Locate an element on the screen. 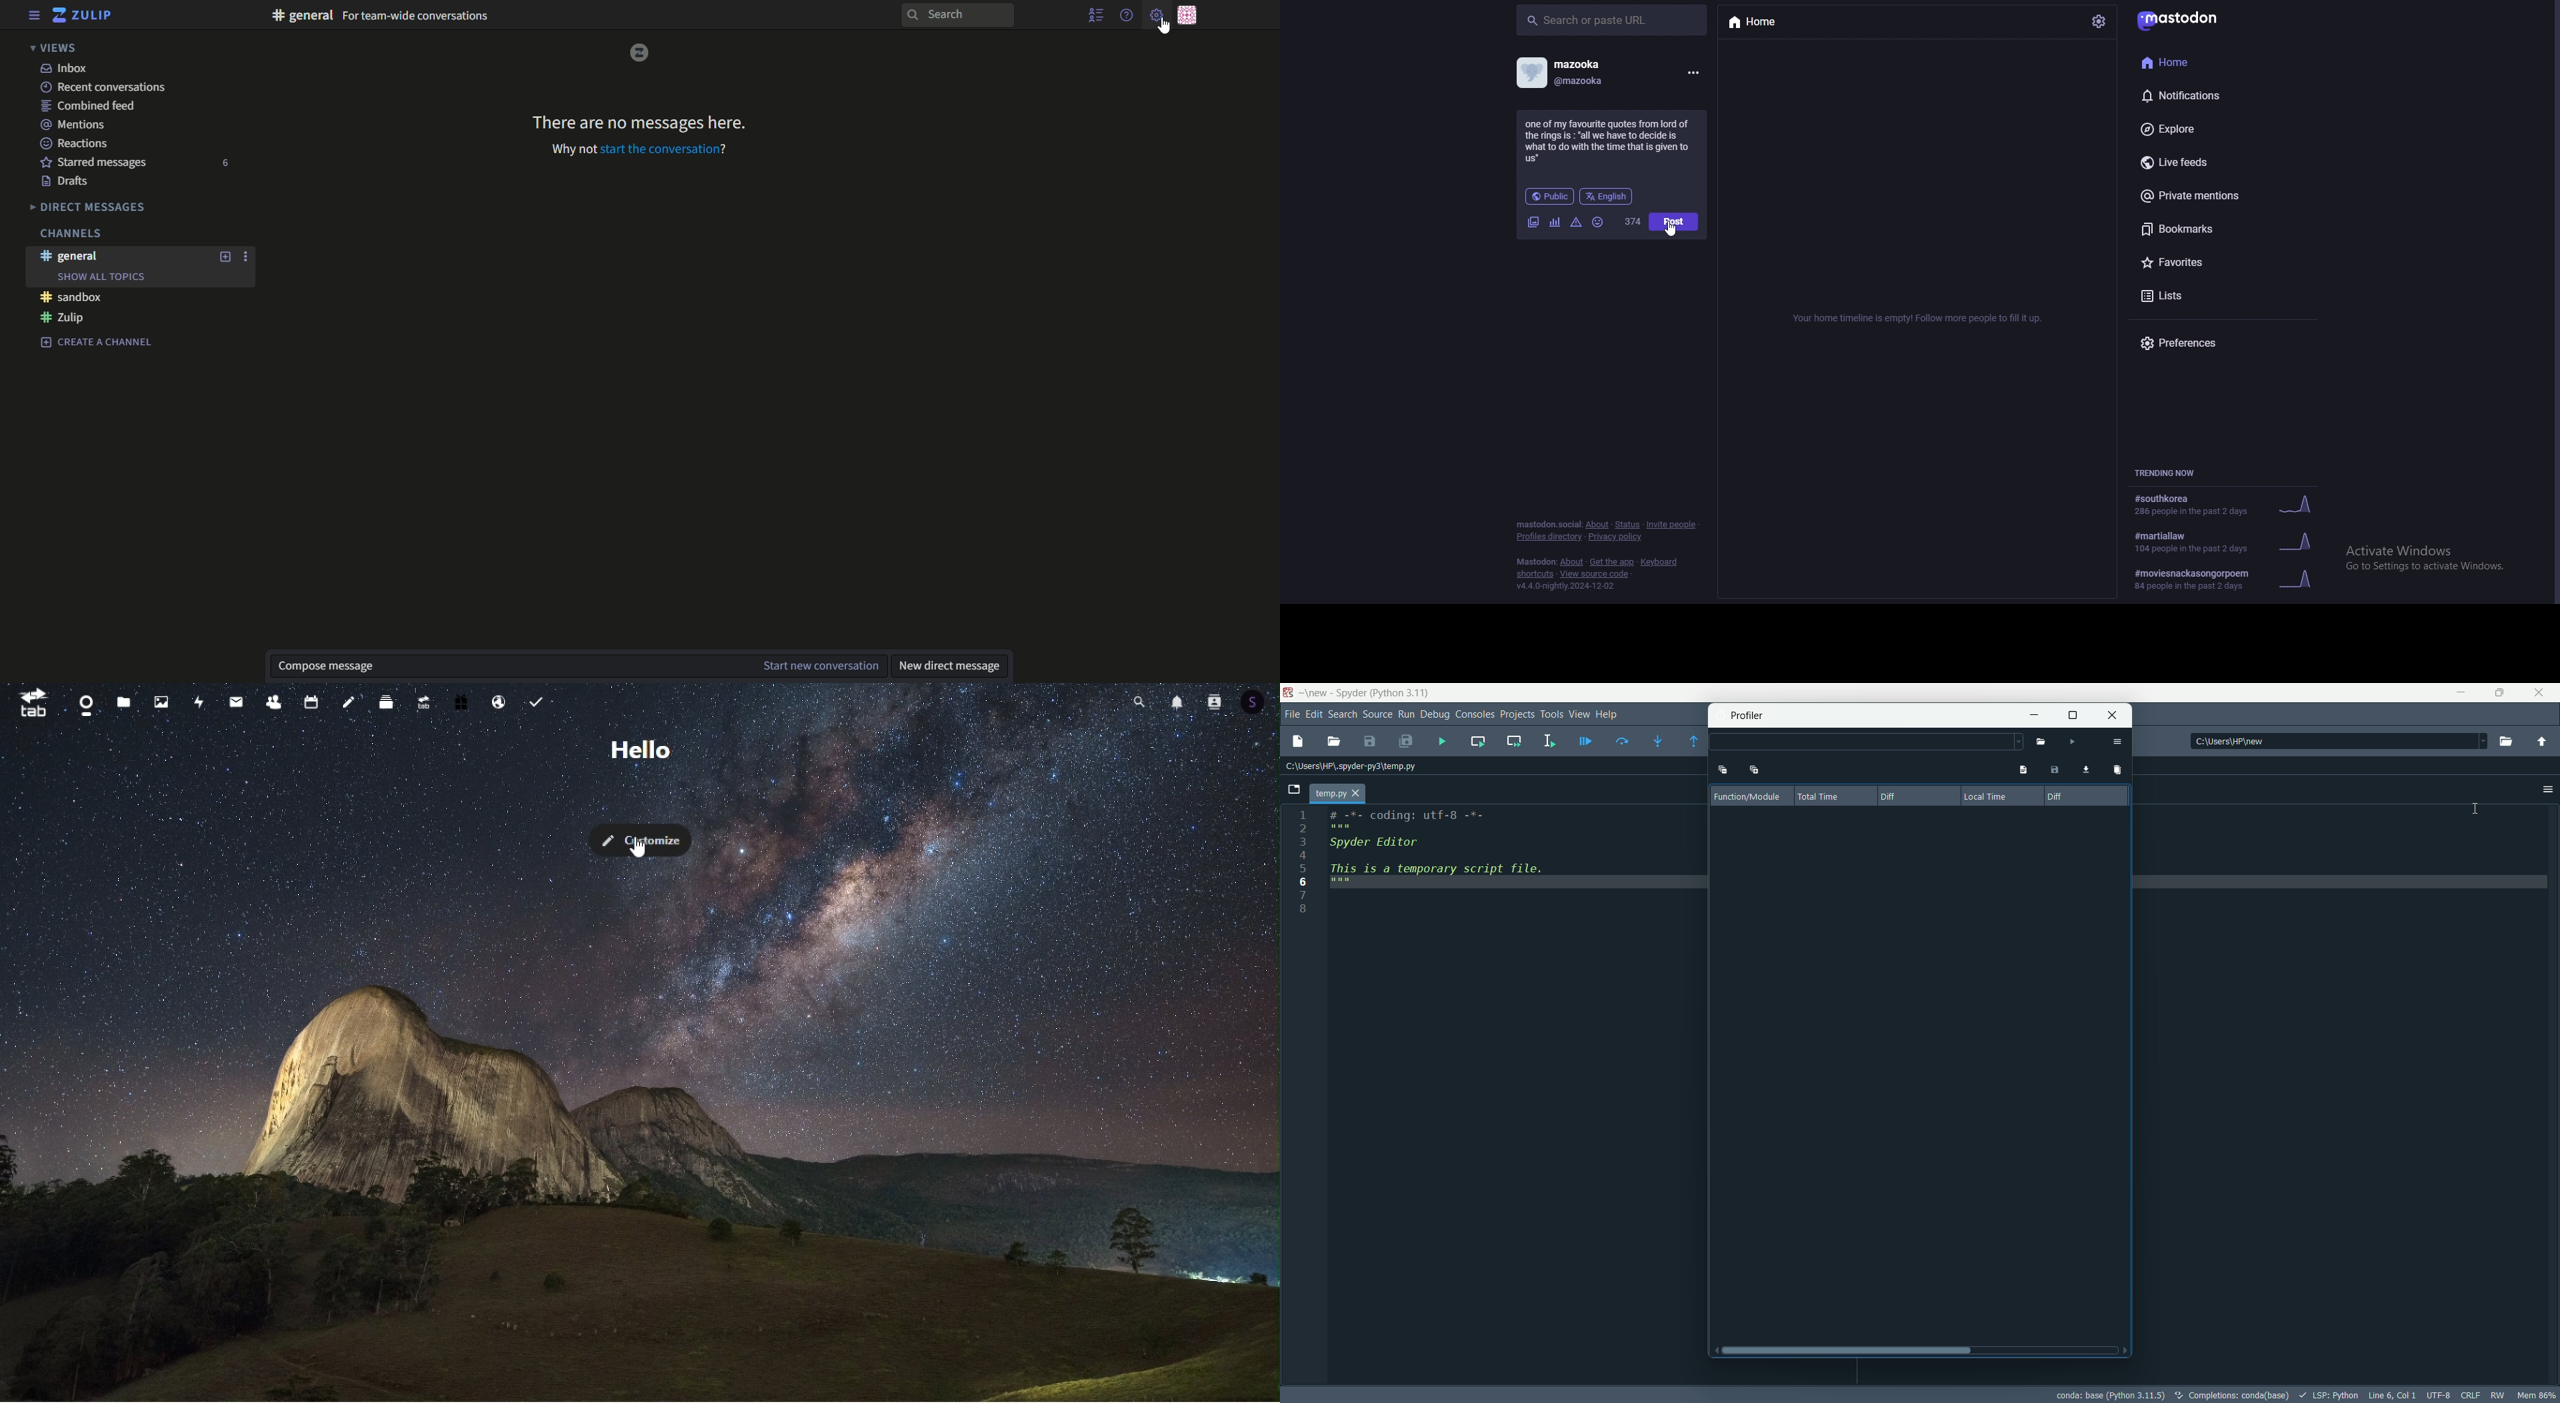 This screenshot has width=2576, height=1428. cursor is located at coordinates (2474, 810).